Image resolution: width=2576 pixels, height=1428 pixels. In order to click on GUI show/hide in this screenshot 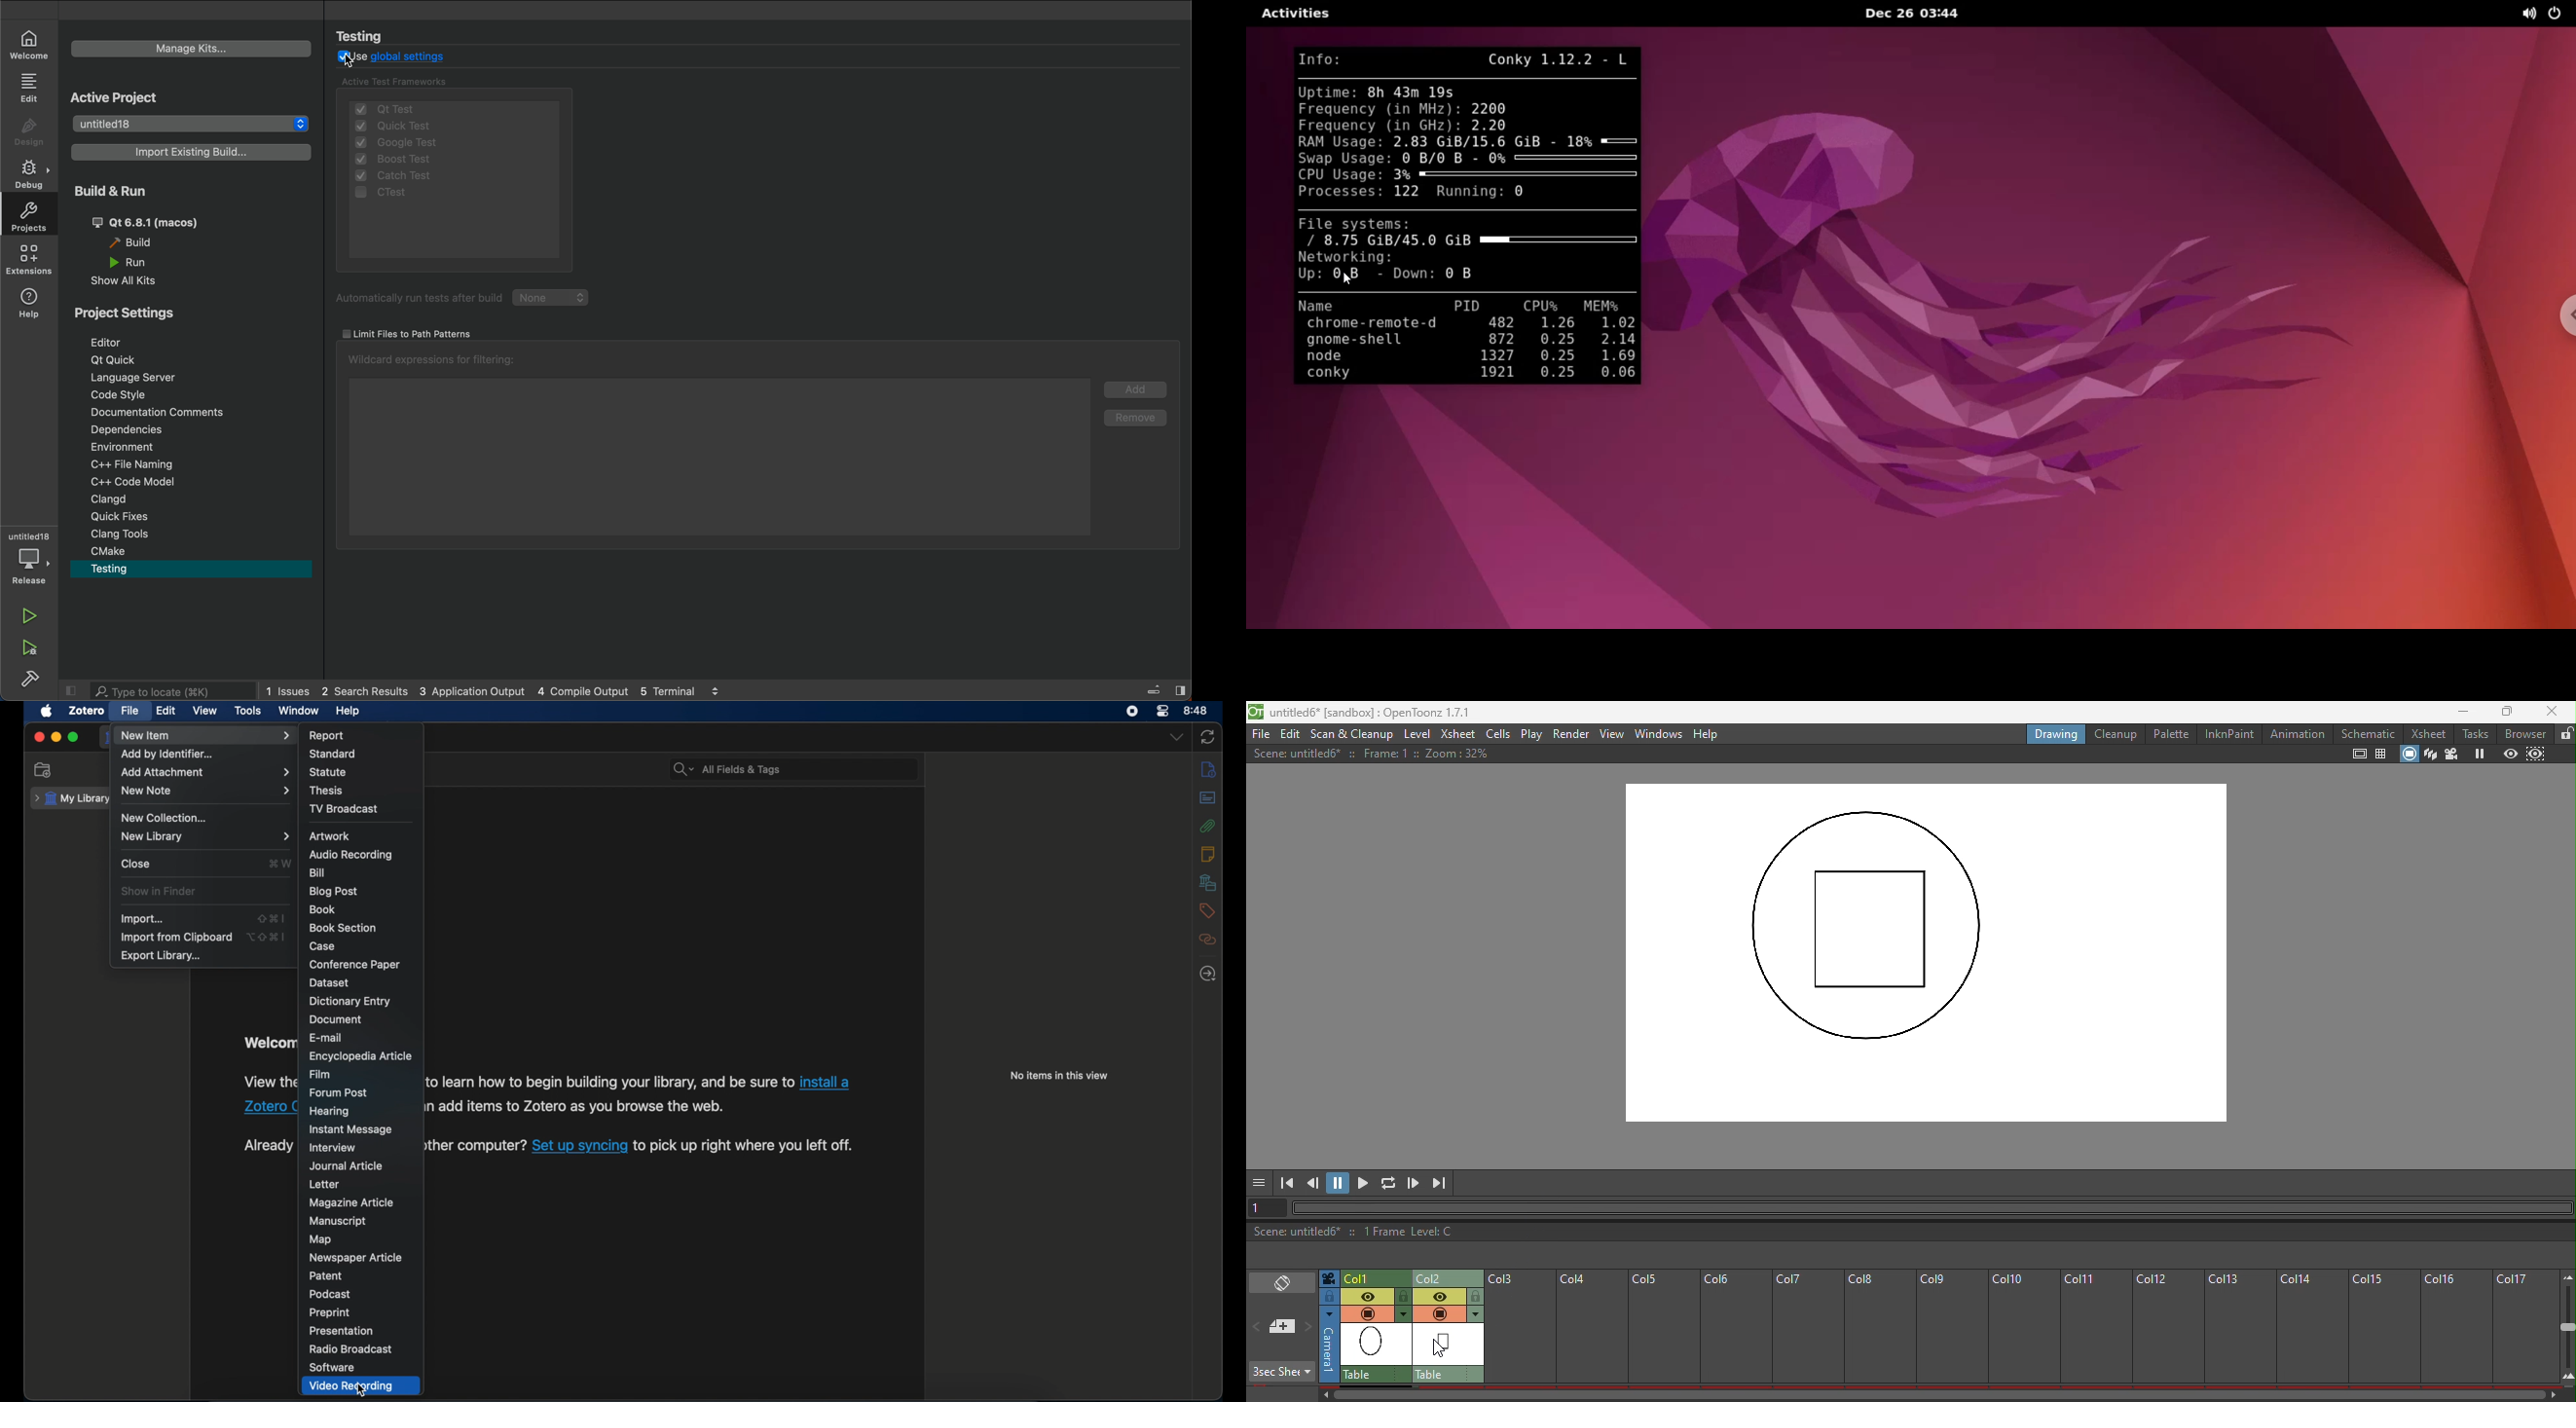, I will do `click(1262, 1183)`.